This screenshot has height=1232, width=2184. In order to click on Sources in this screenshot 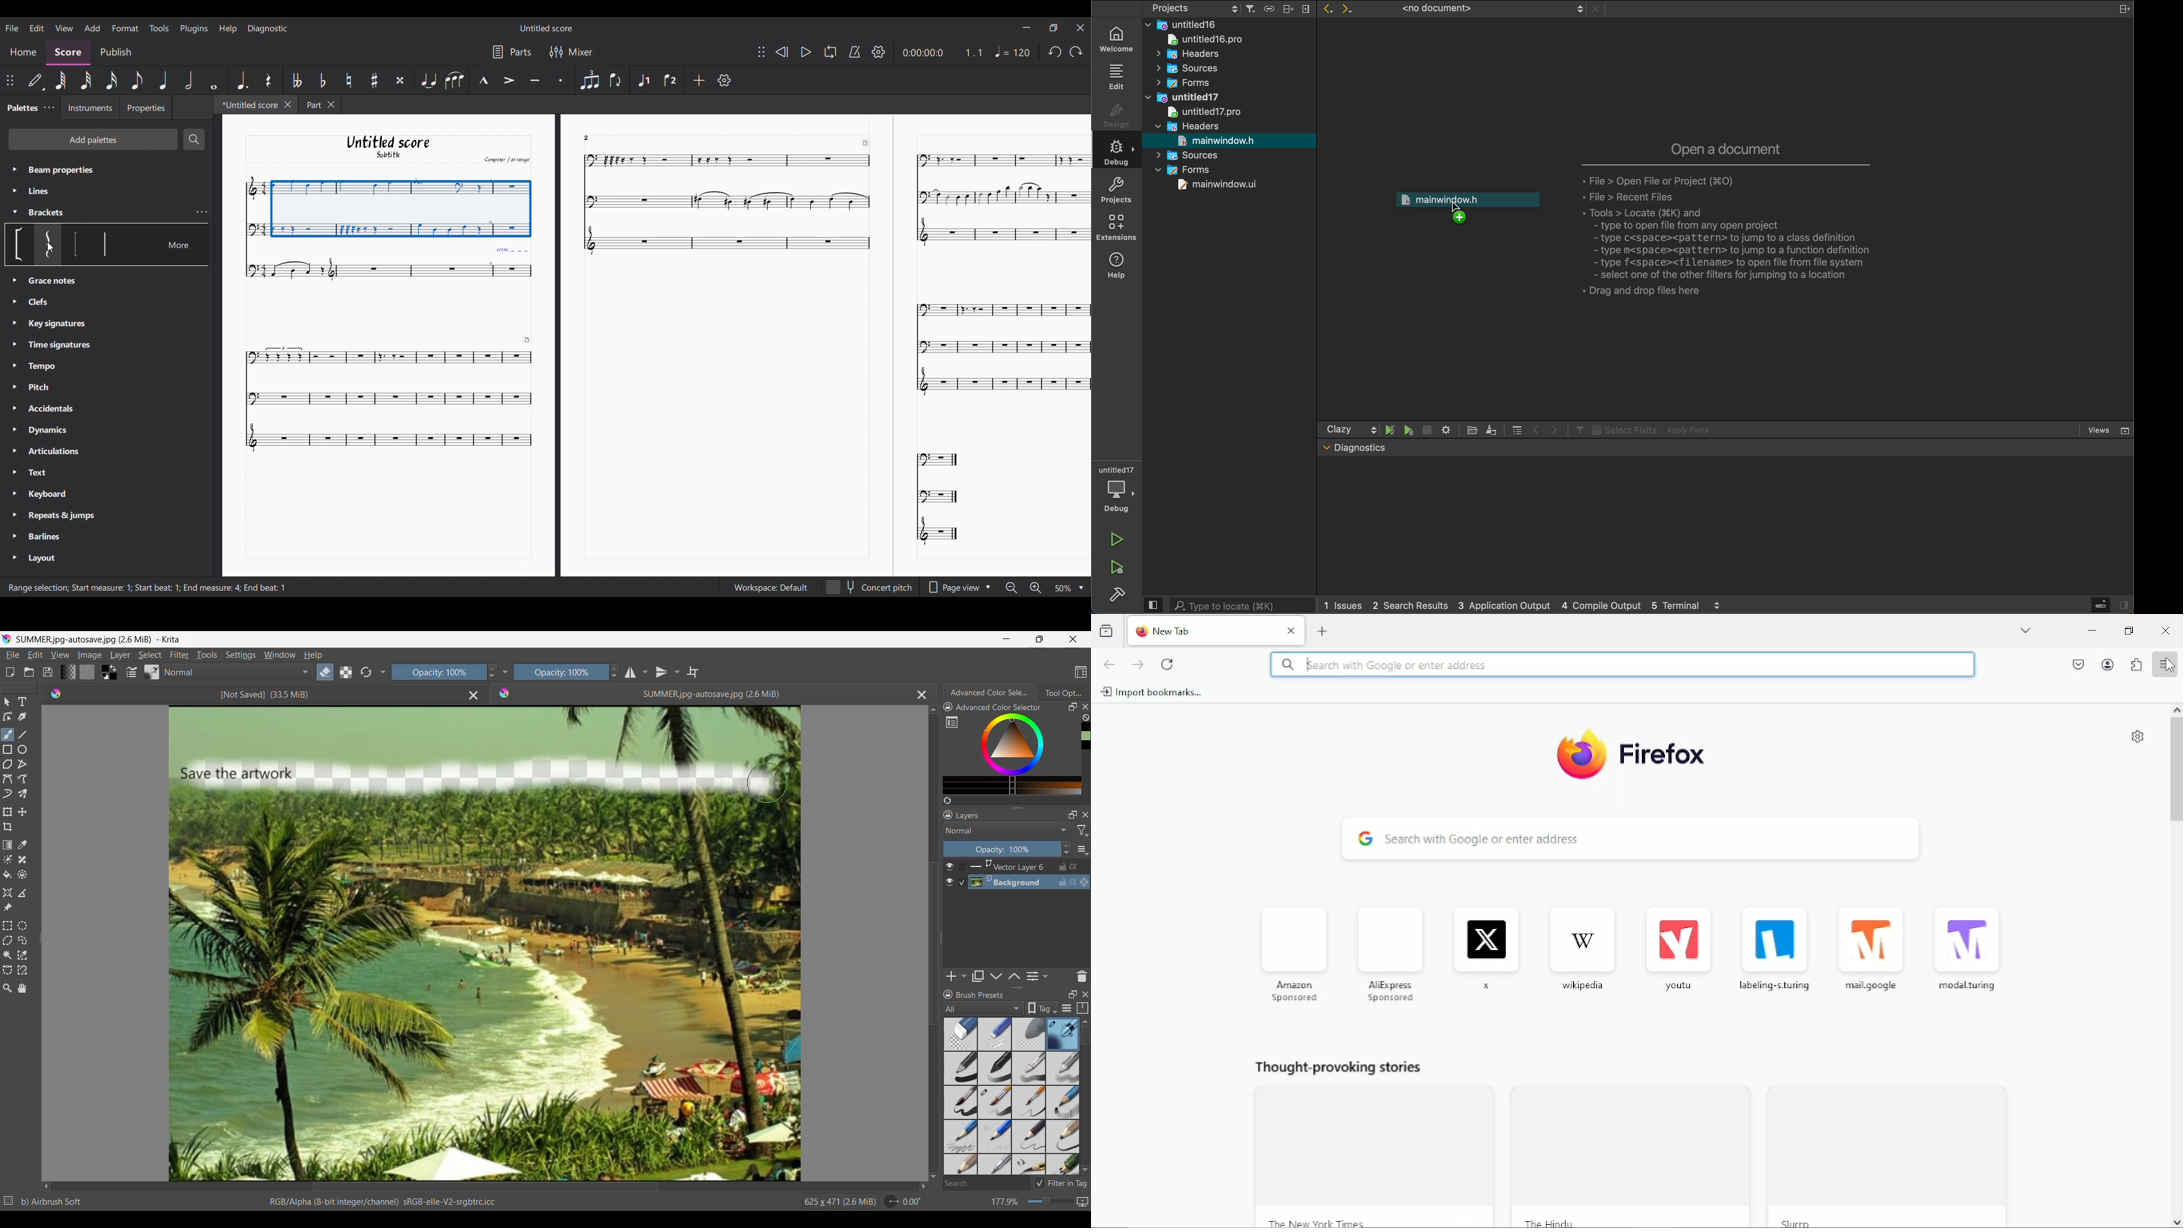, I will do `click(1186, 69)`.